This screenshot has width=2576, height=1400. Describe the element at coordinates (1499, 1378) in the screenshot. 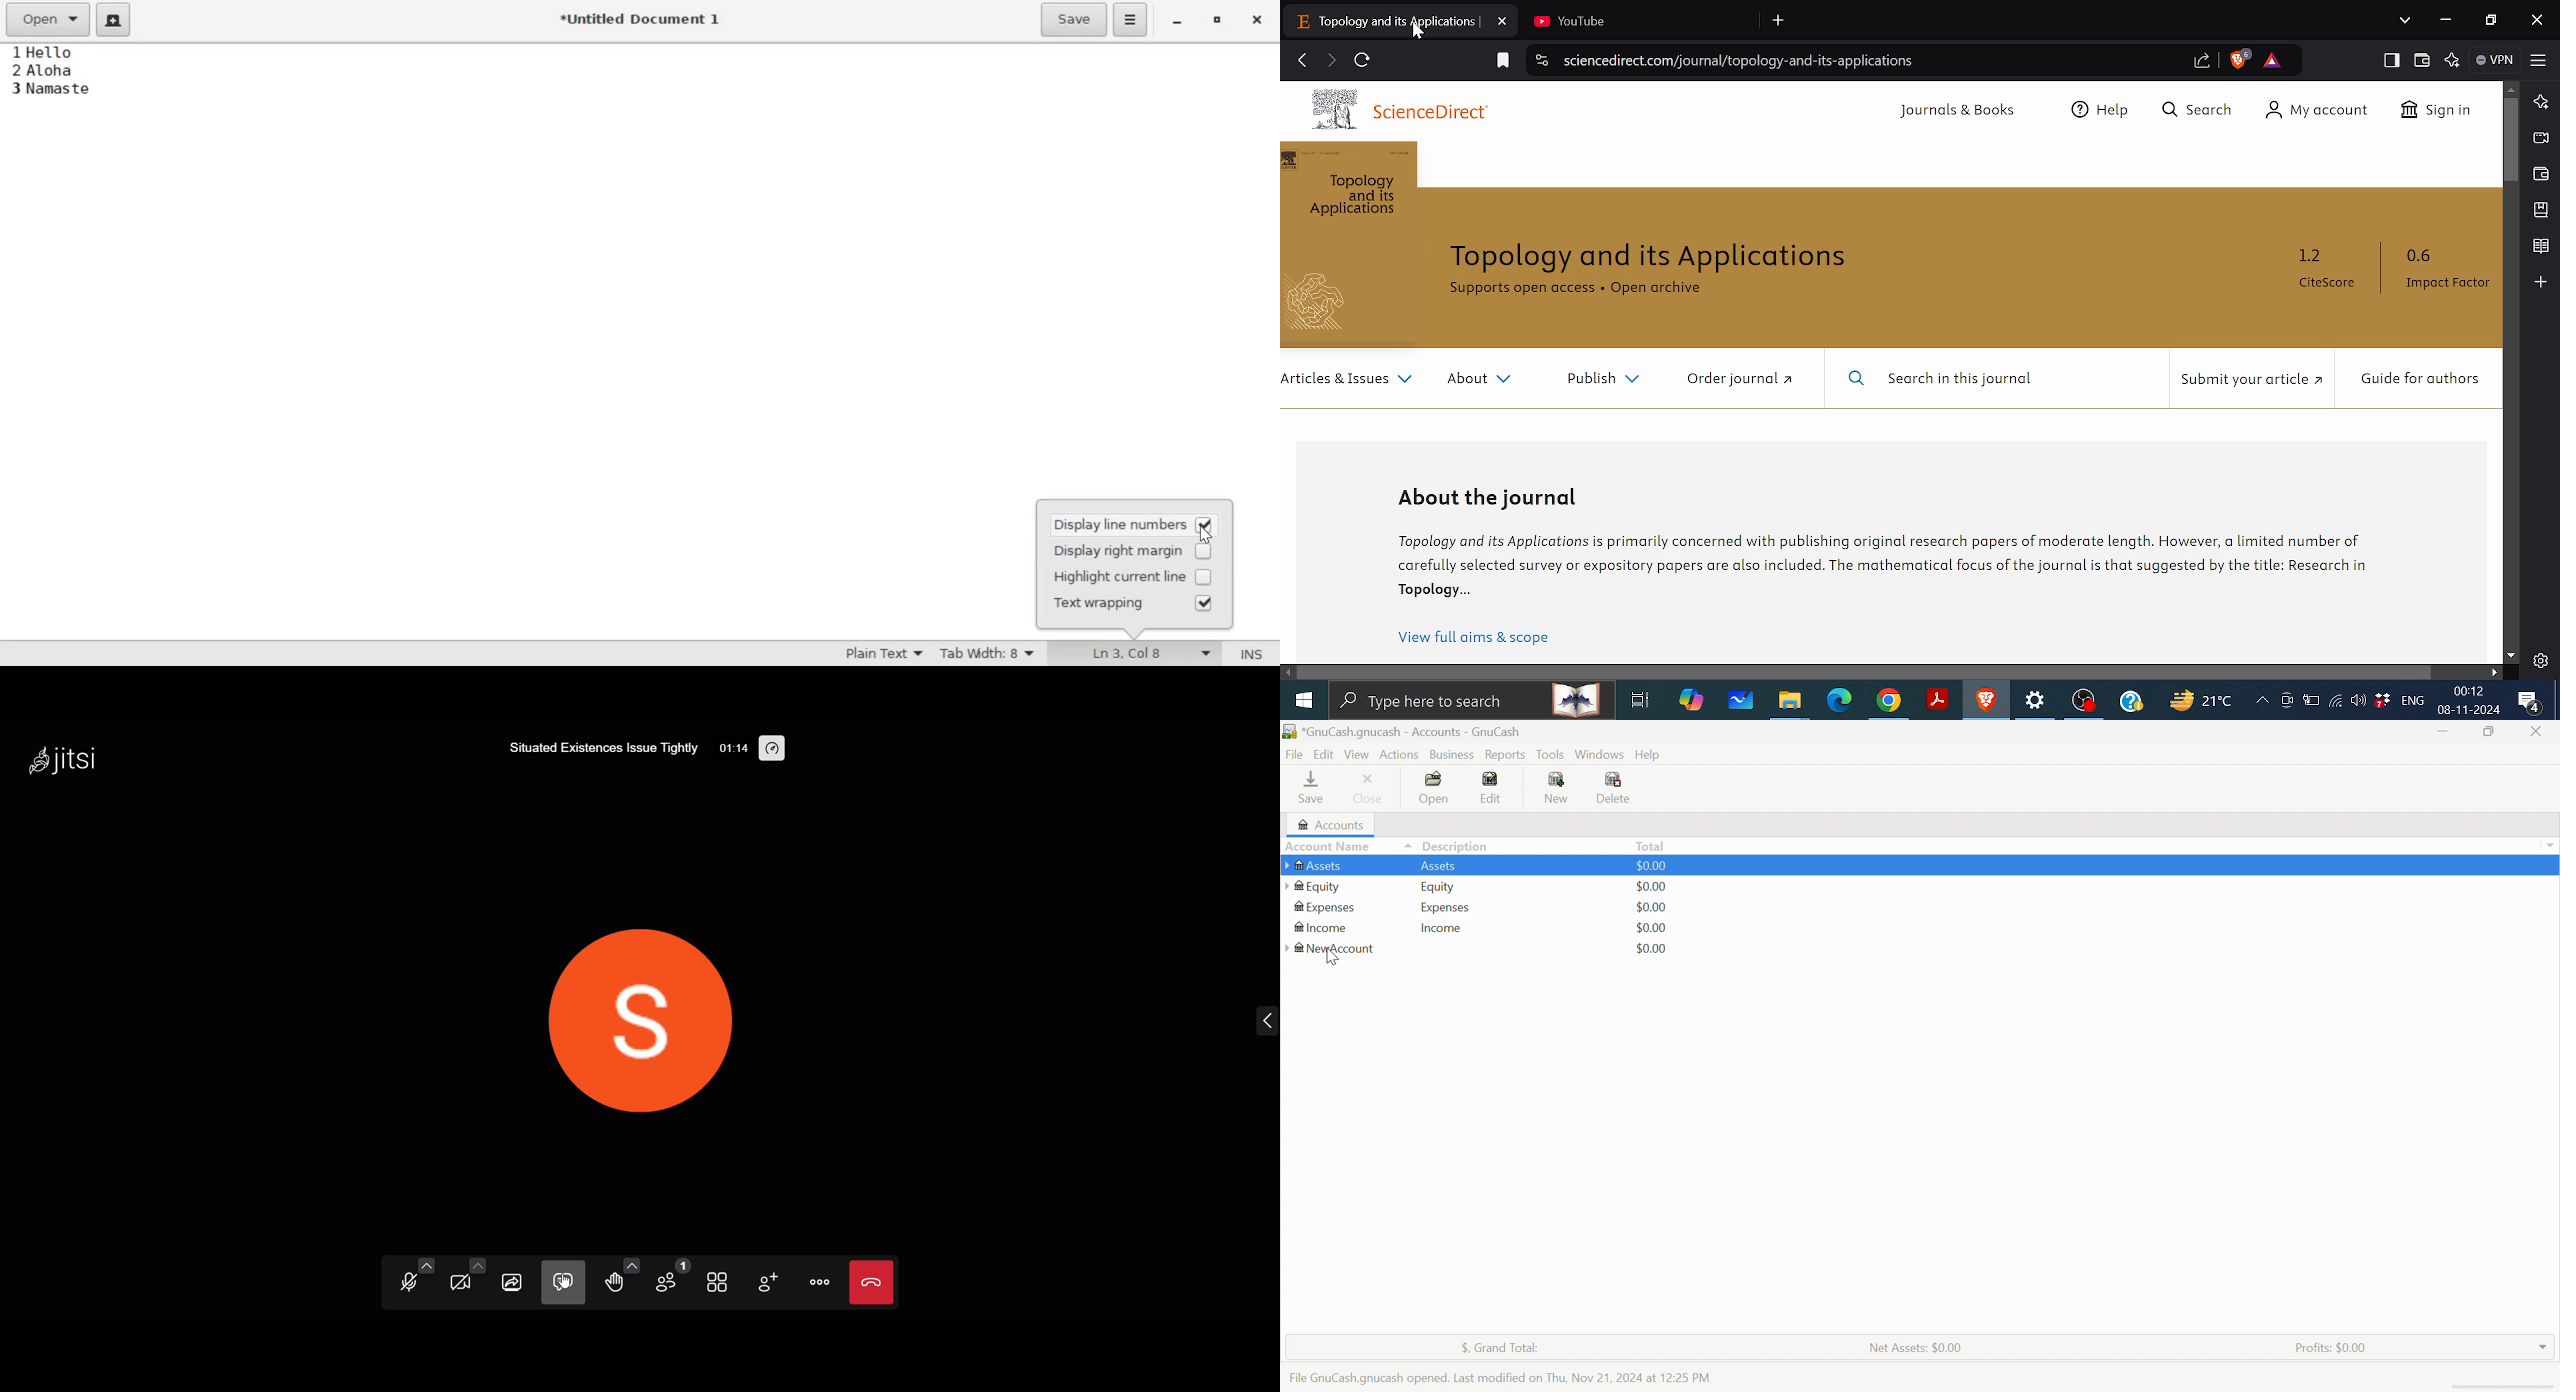

I see `File GnuCash.gnucash opened. Last modified on Thu, Nov 21, 2024 at 12:25 PM` at that location.